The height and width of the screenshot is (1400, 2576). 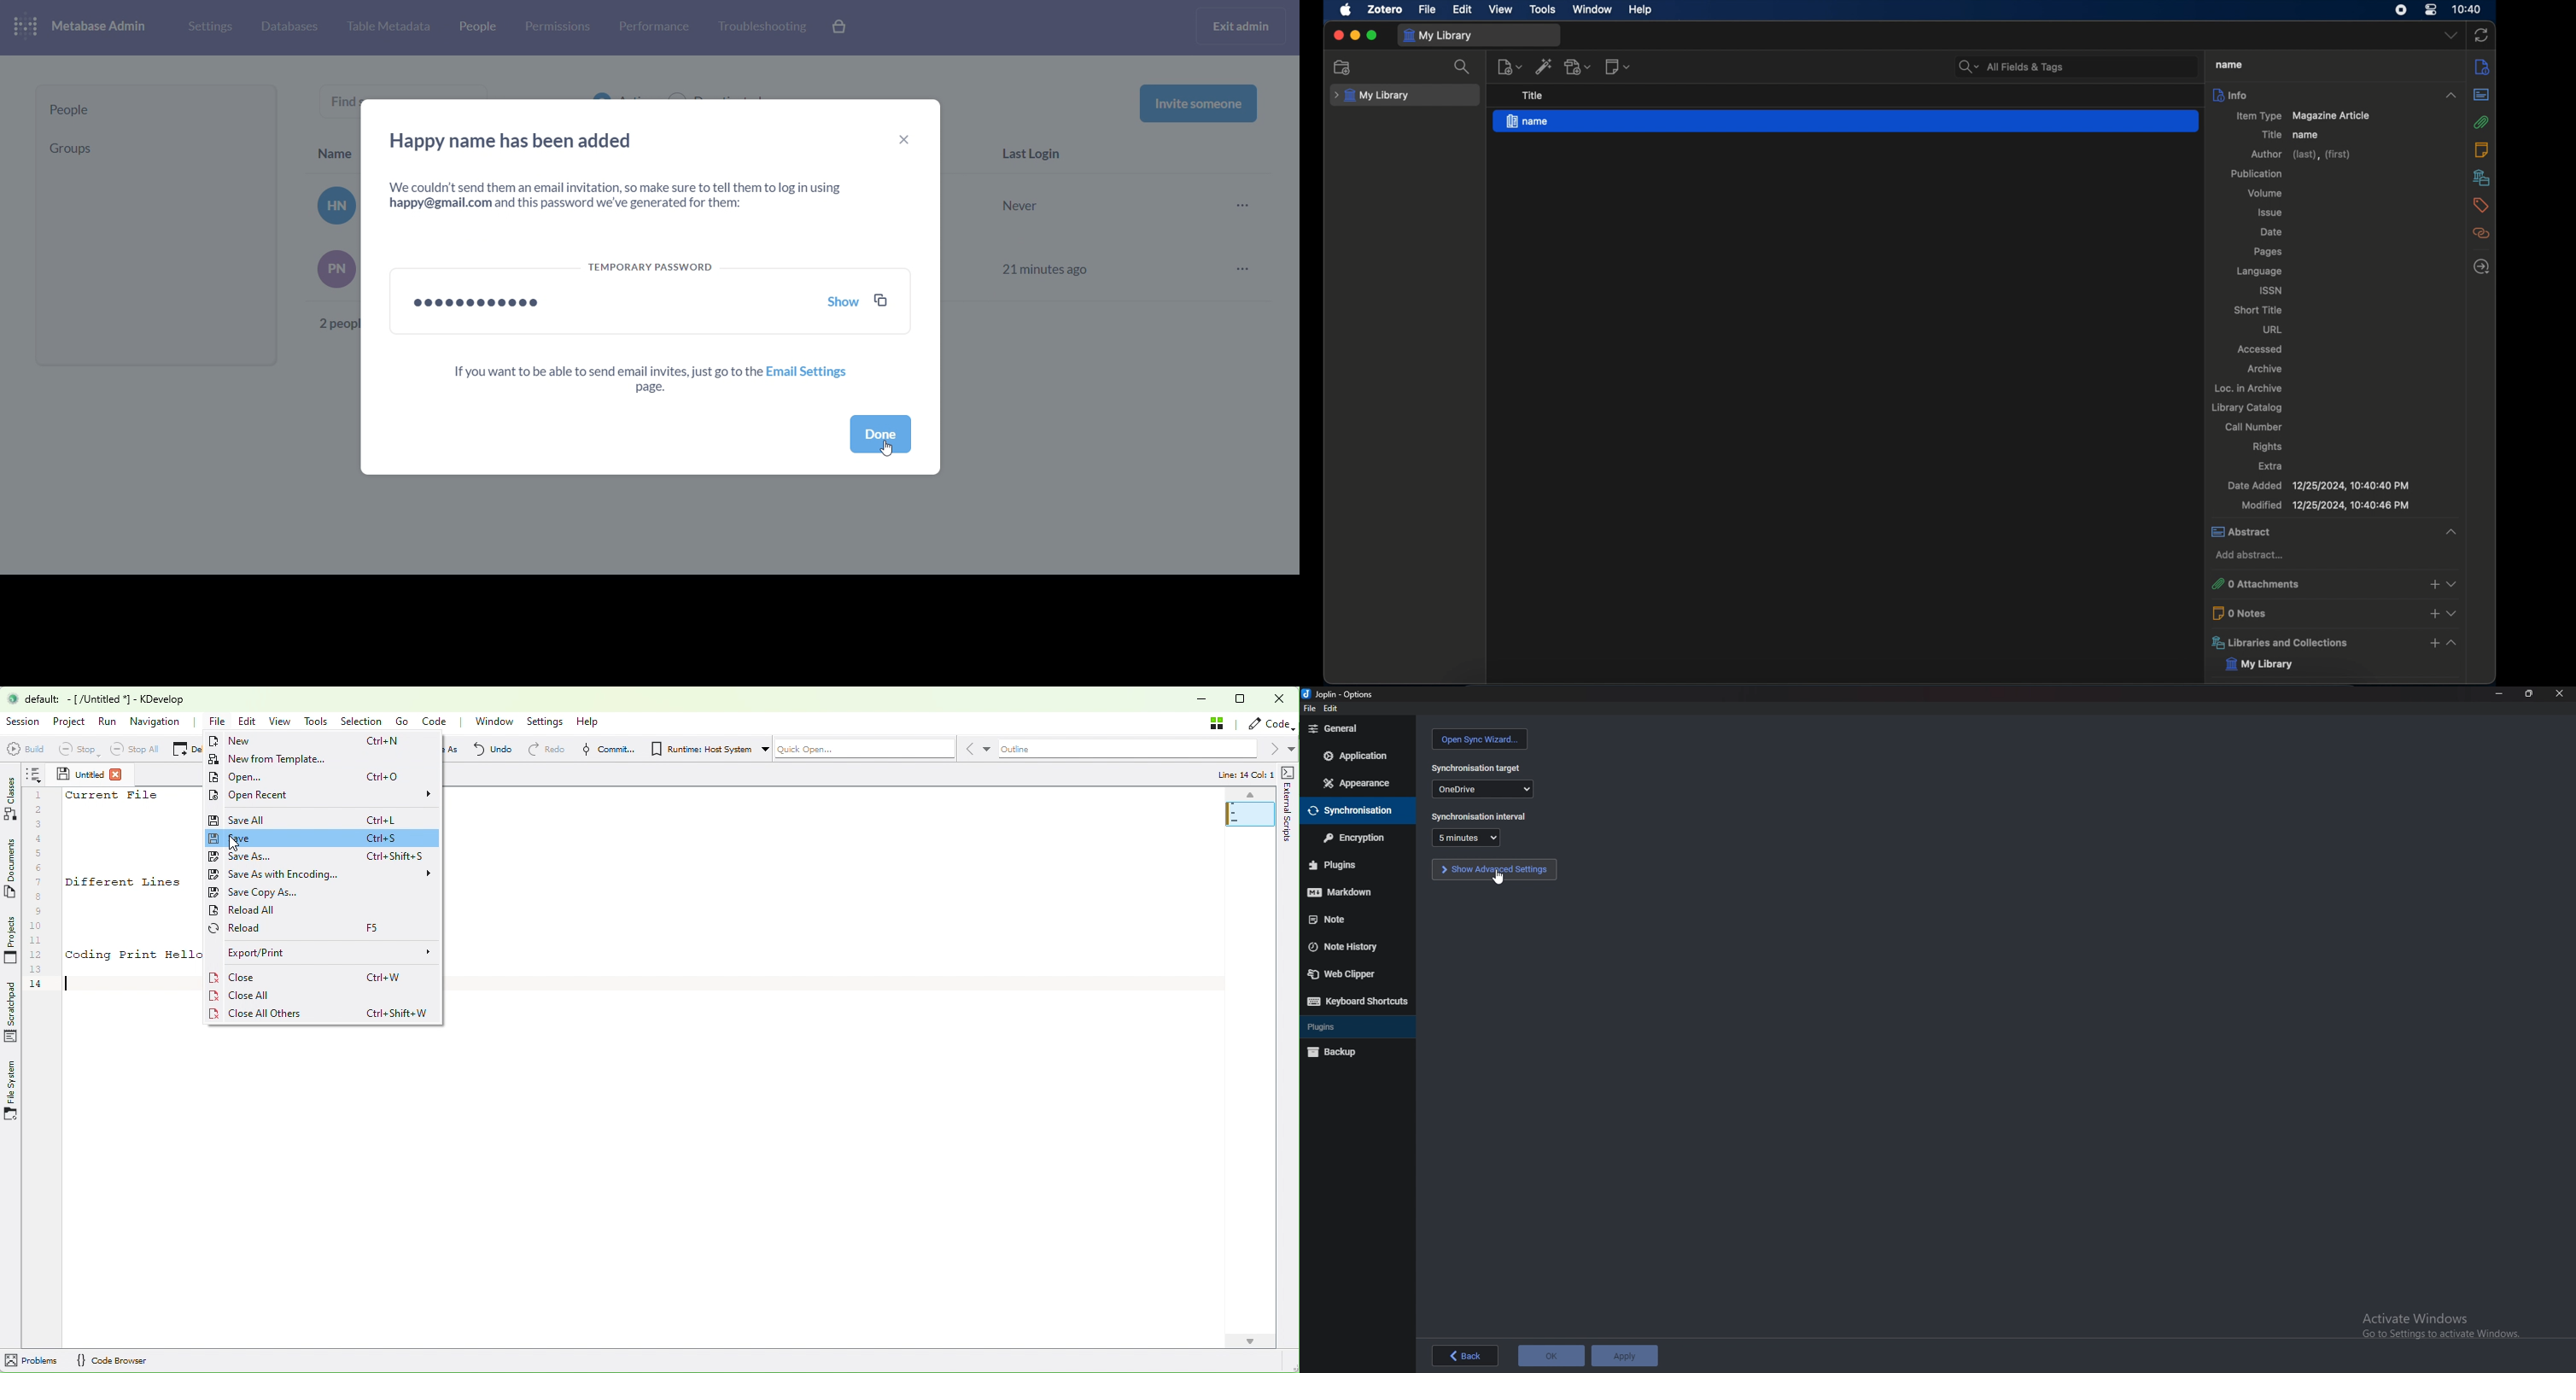 What do you see at coordinates (652, 381) in the screenshot?
I see `email settings` at bounding box center [652, 381].